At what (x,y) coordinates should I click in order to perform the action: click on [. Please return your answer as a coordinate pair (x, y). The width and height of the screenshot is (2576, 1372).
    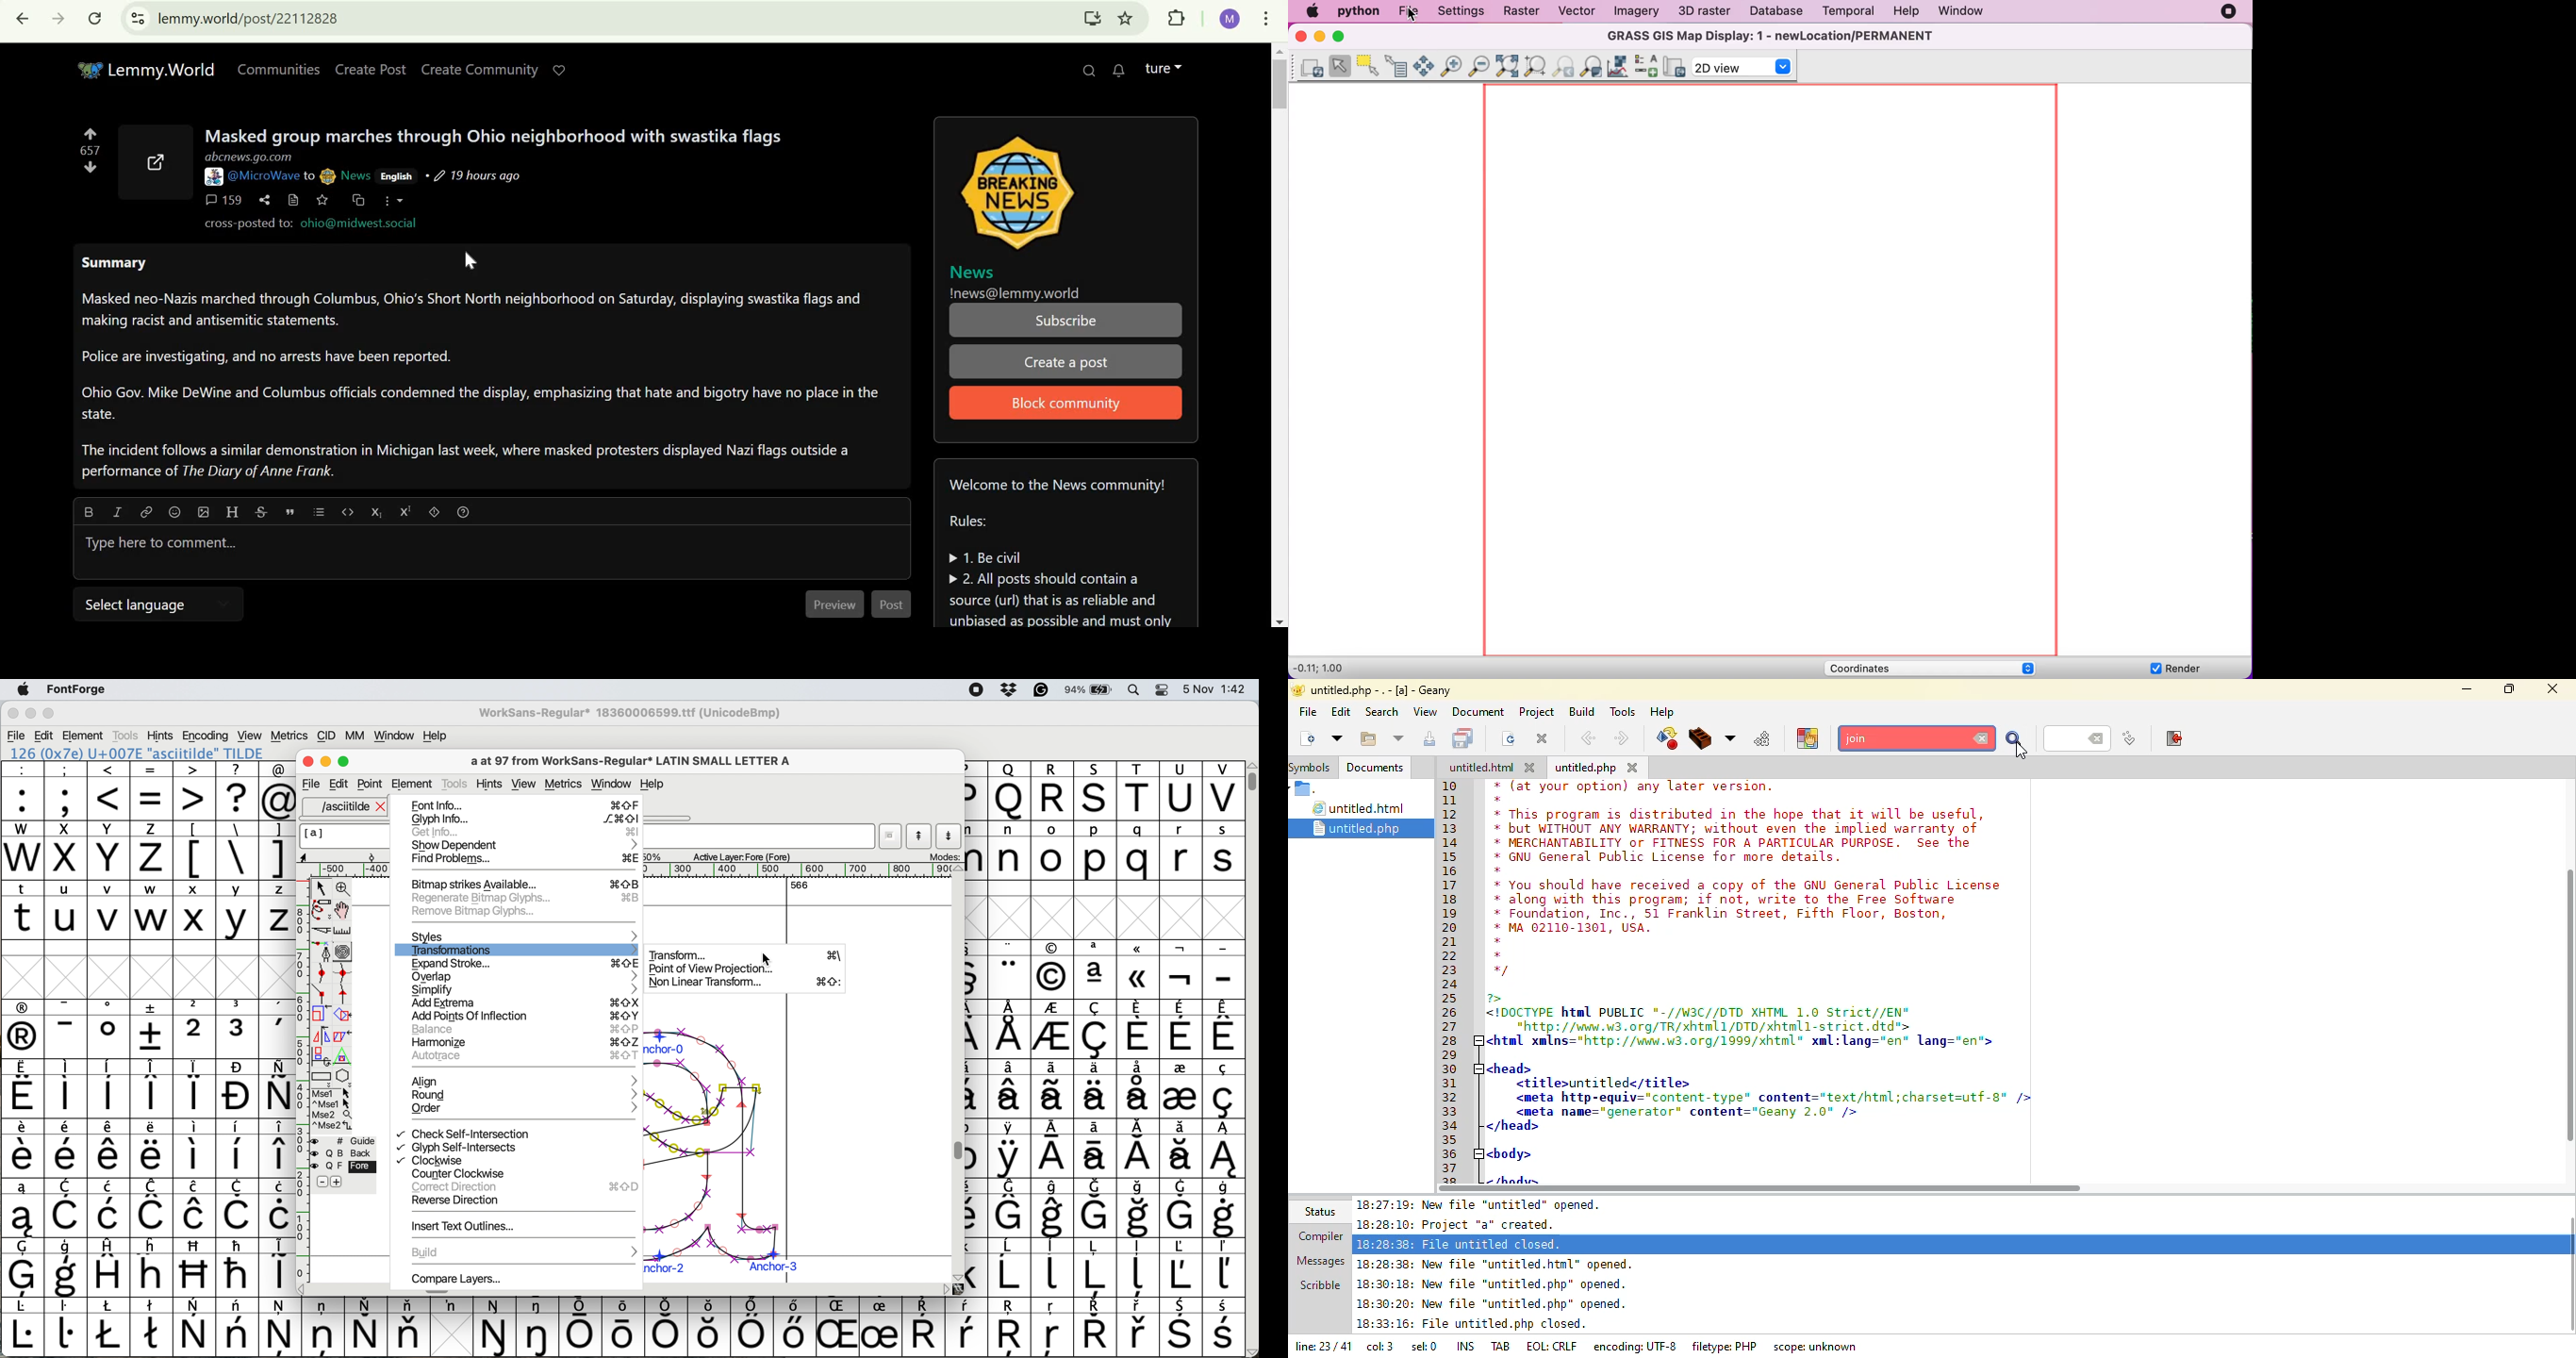
    Looking at the image, I should click on (195, 850).